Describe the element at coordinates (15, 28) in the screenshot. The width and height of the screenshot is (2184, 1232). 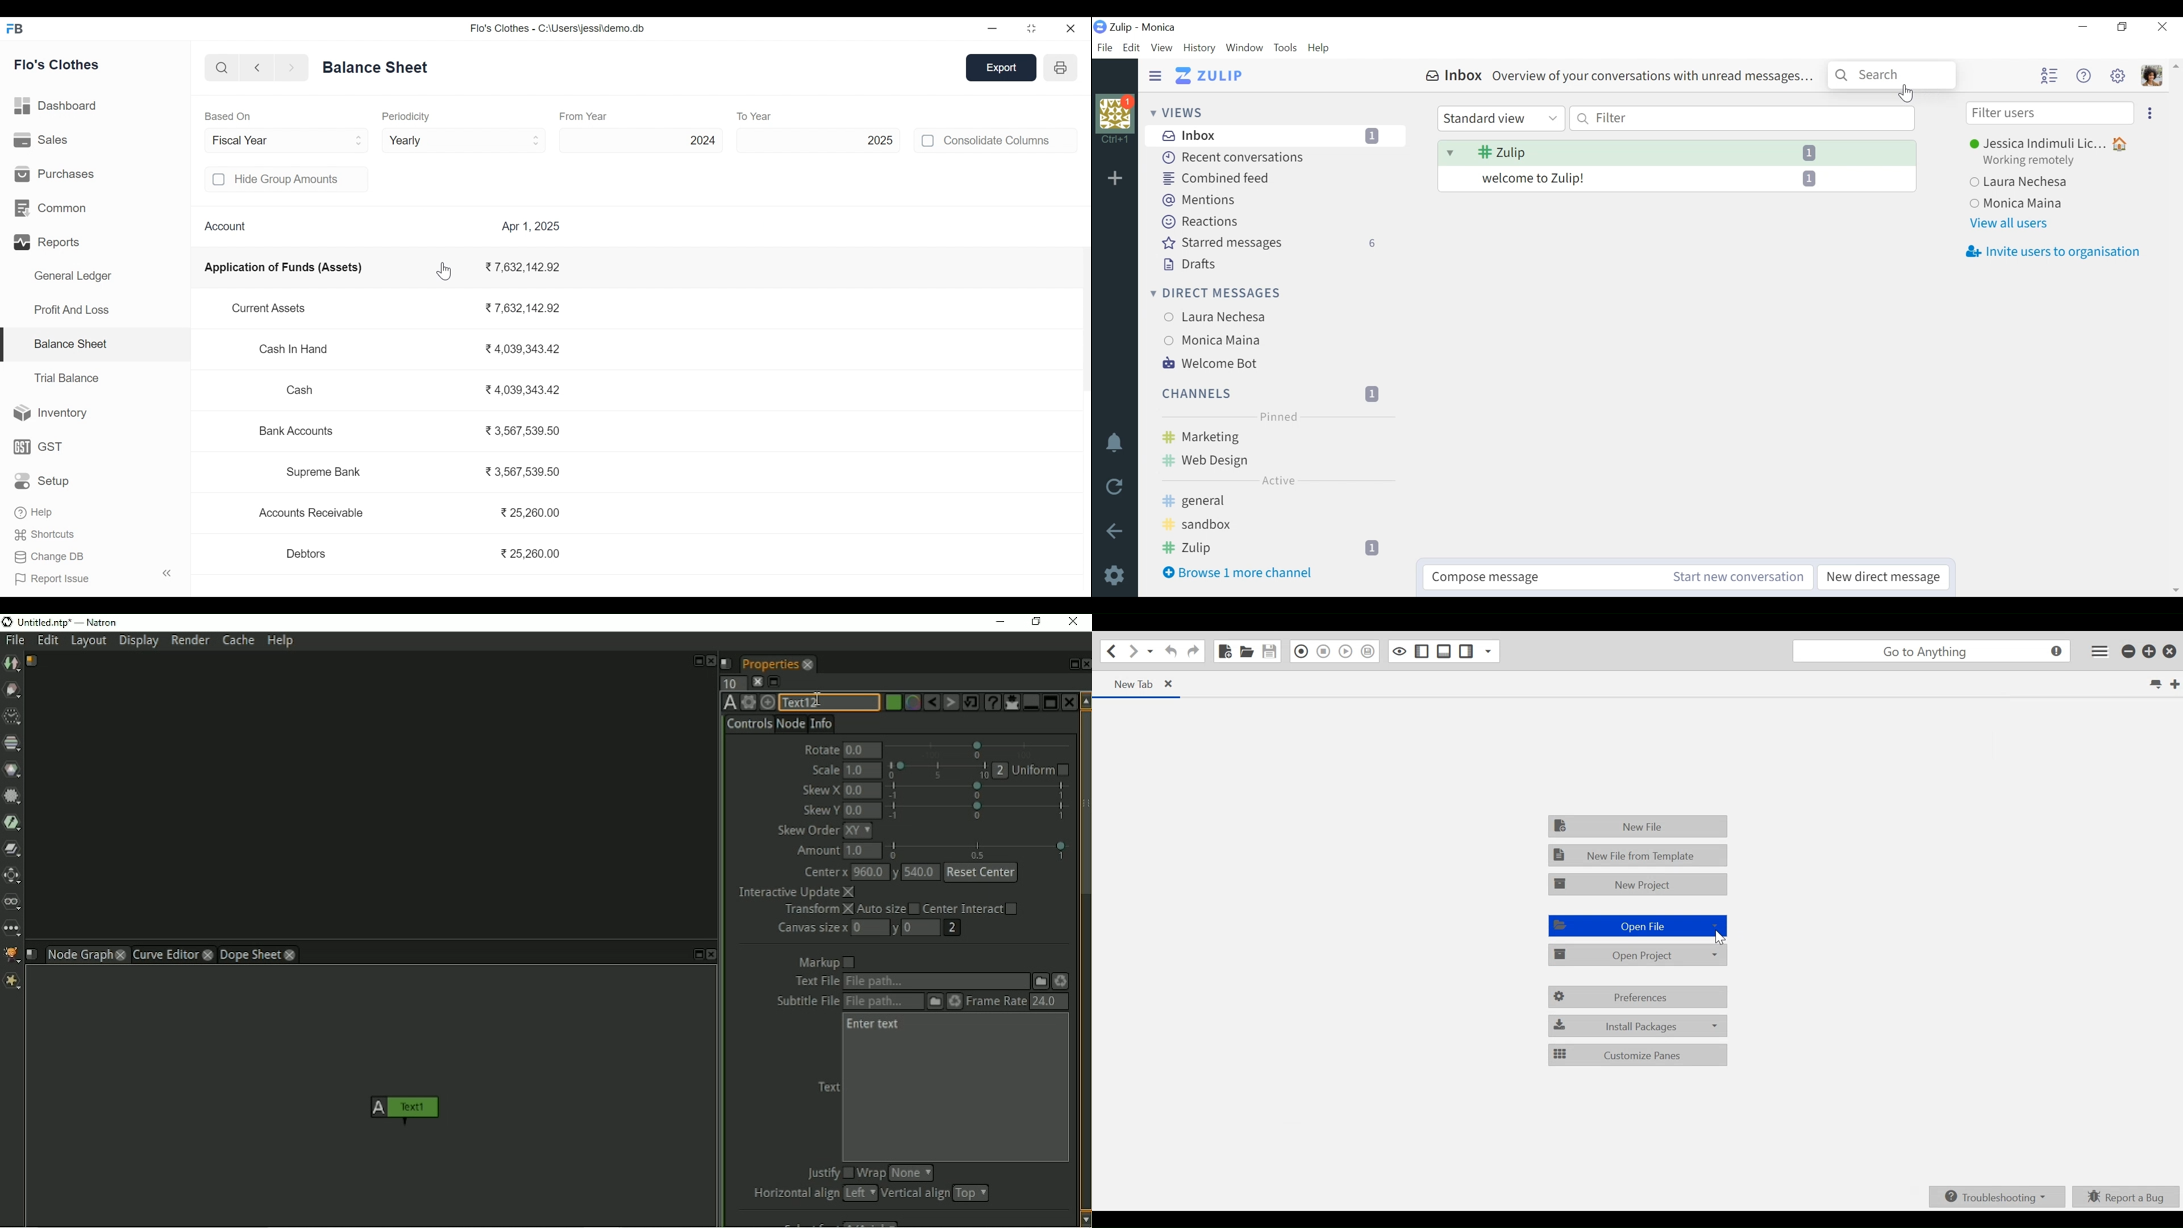
I see `FB logo` at that location.